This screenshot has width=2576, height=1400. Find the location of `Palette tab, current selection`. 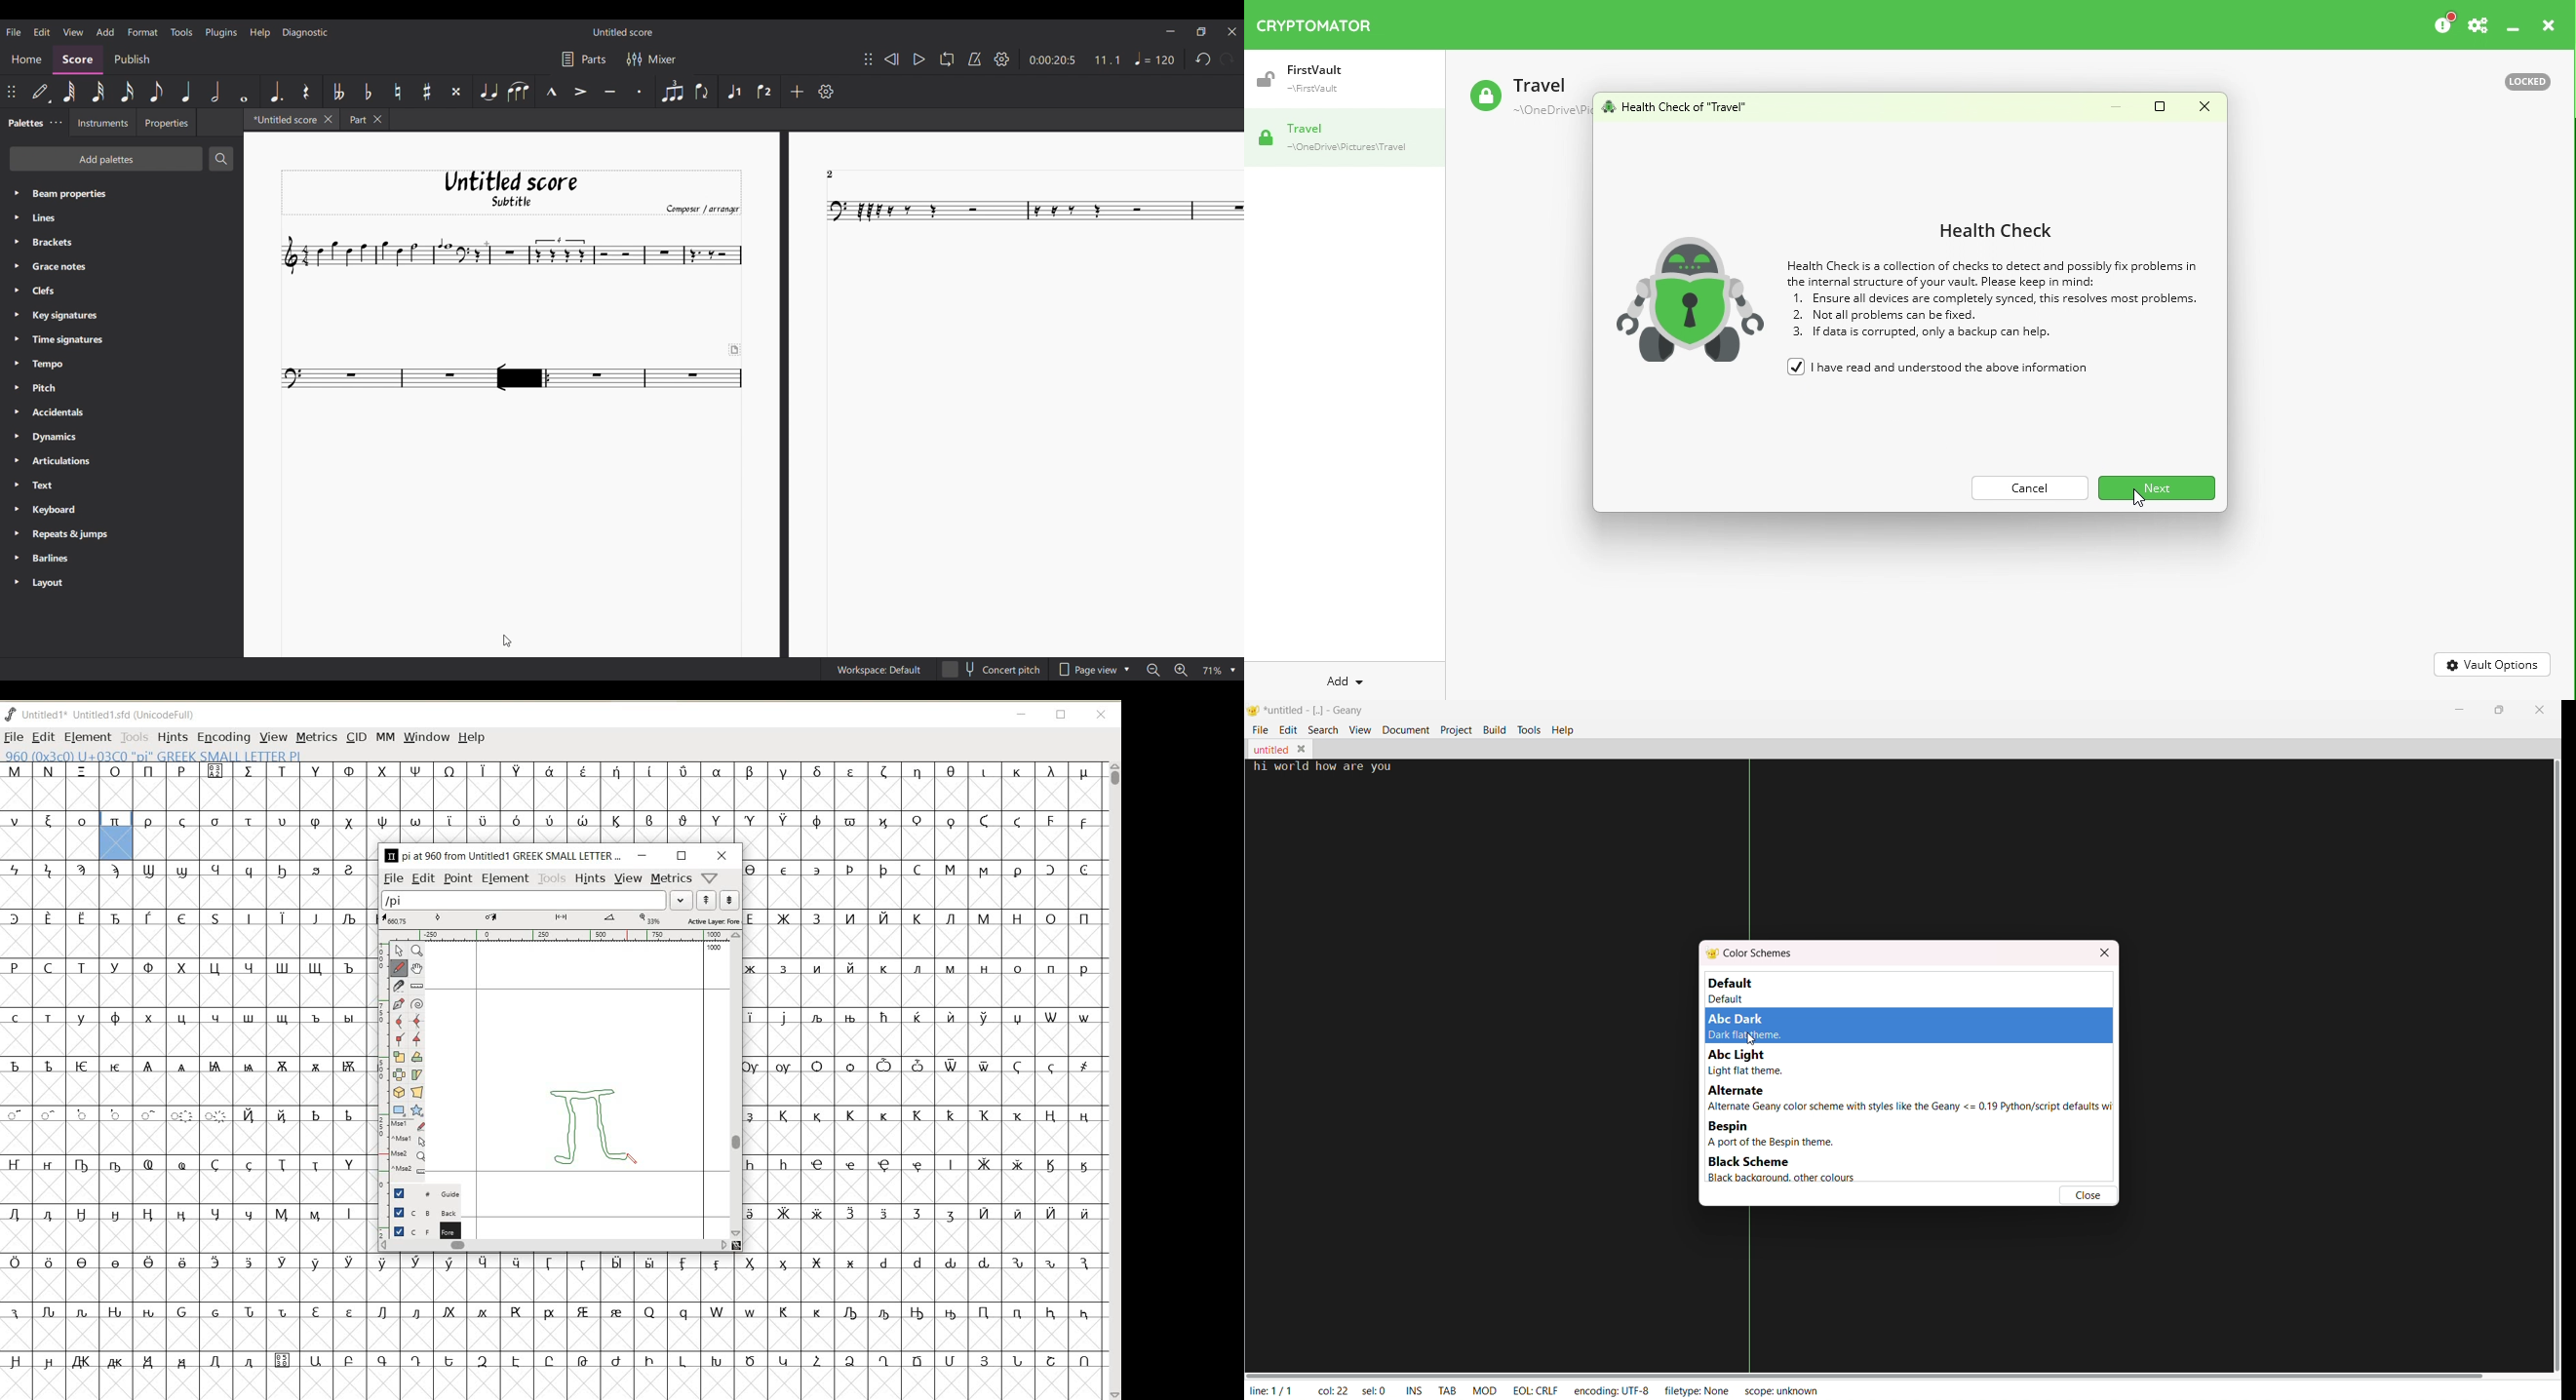

Palette tab, current selection is located at coordinates (23, 123).